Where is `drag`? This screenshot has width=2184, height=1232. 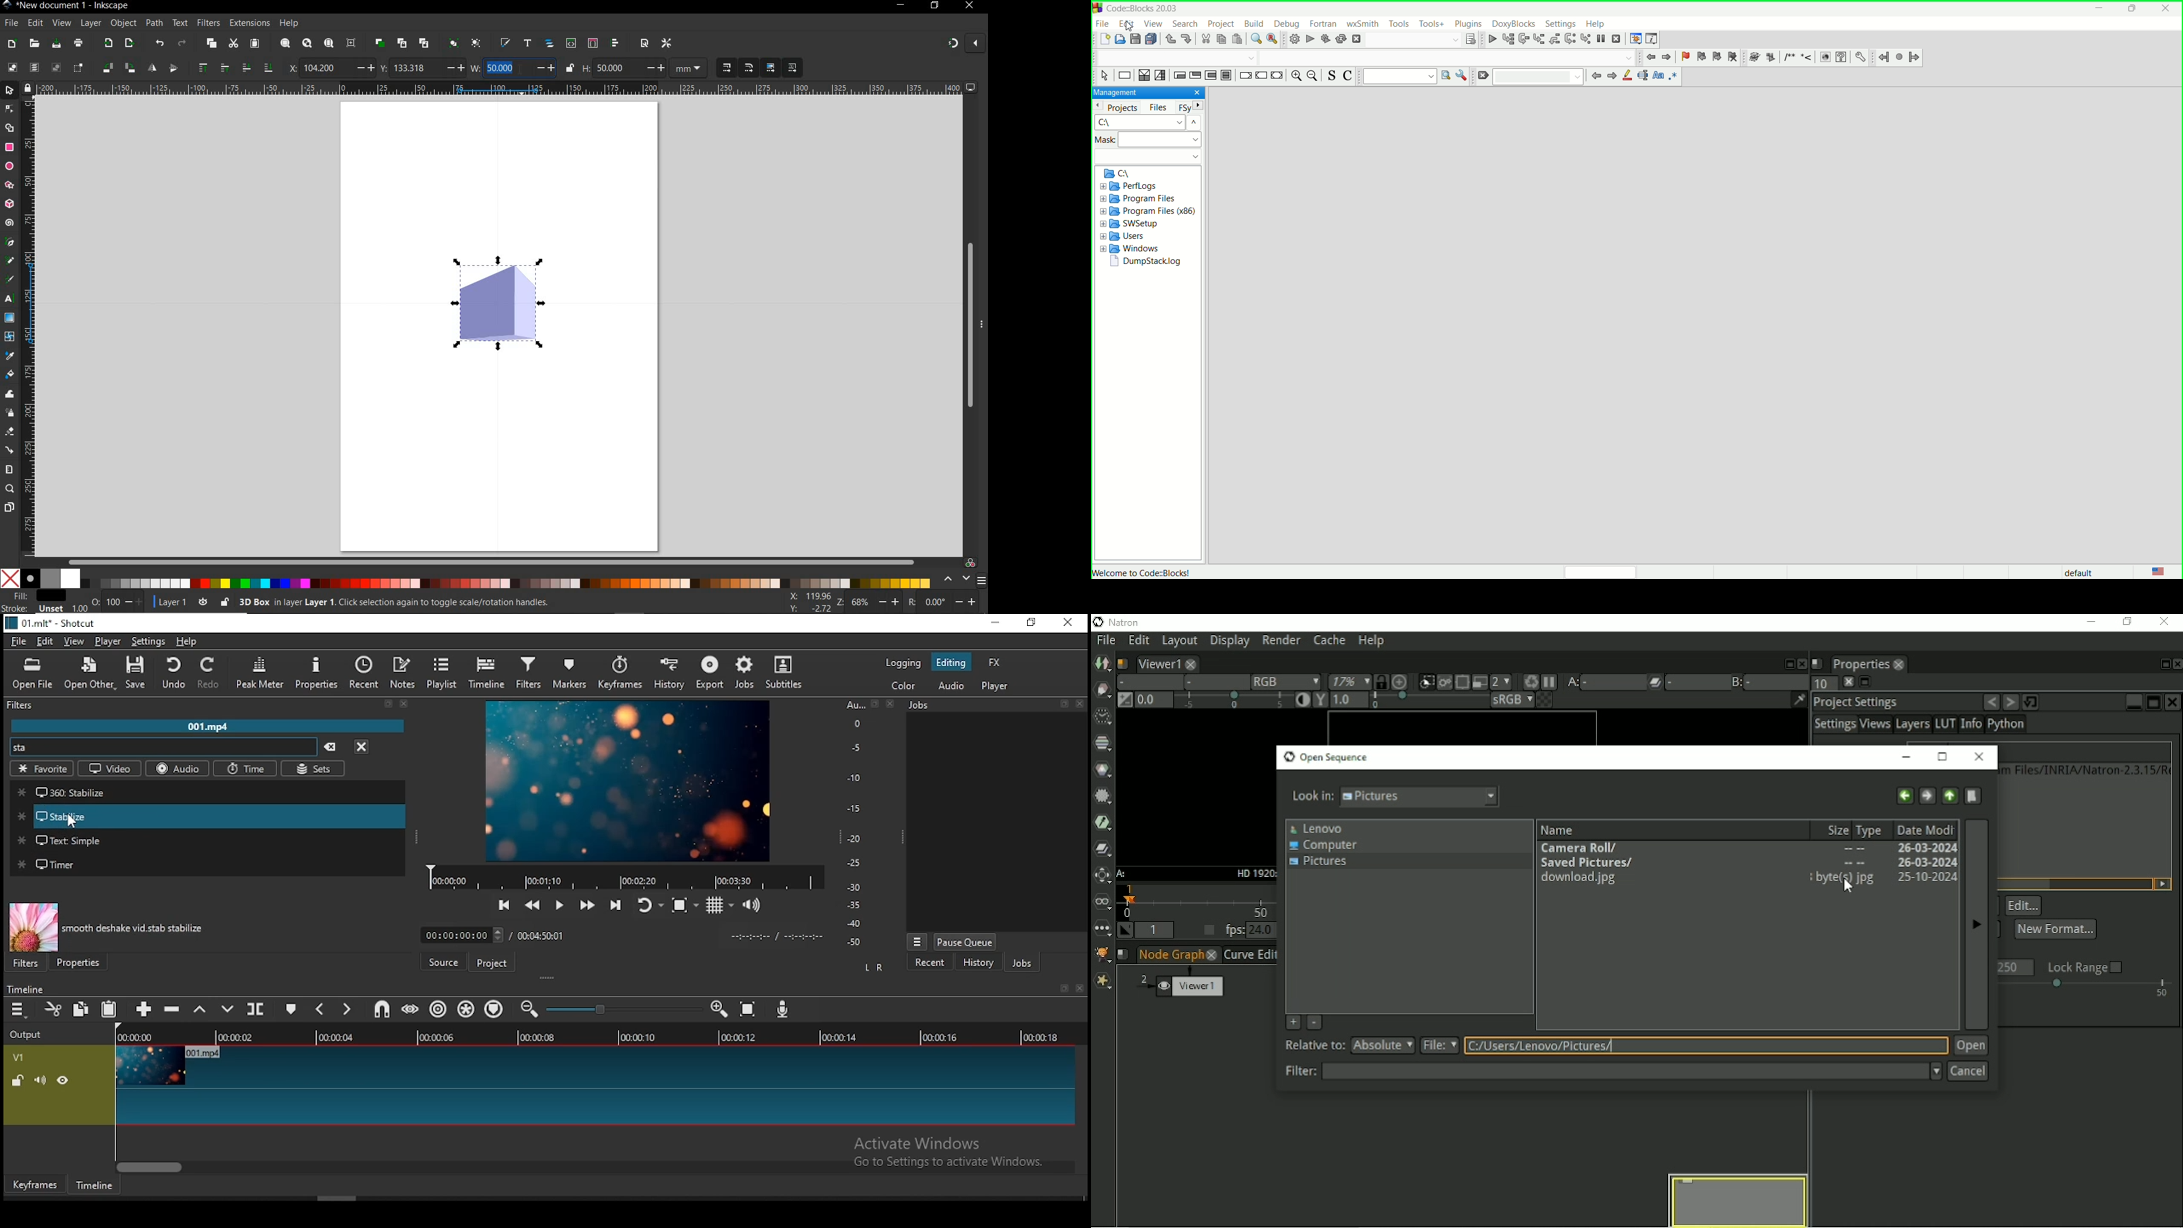
drag is located at coordinates (898, 839).